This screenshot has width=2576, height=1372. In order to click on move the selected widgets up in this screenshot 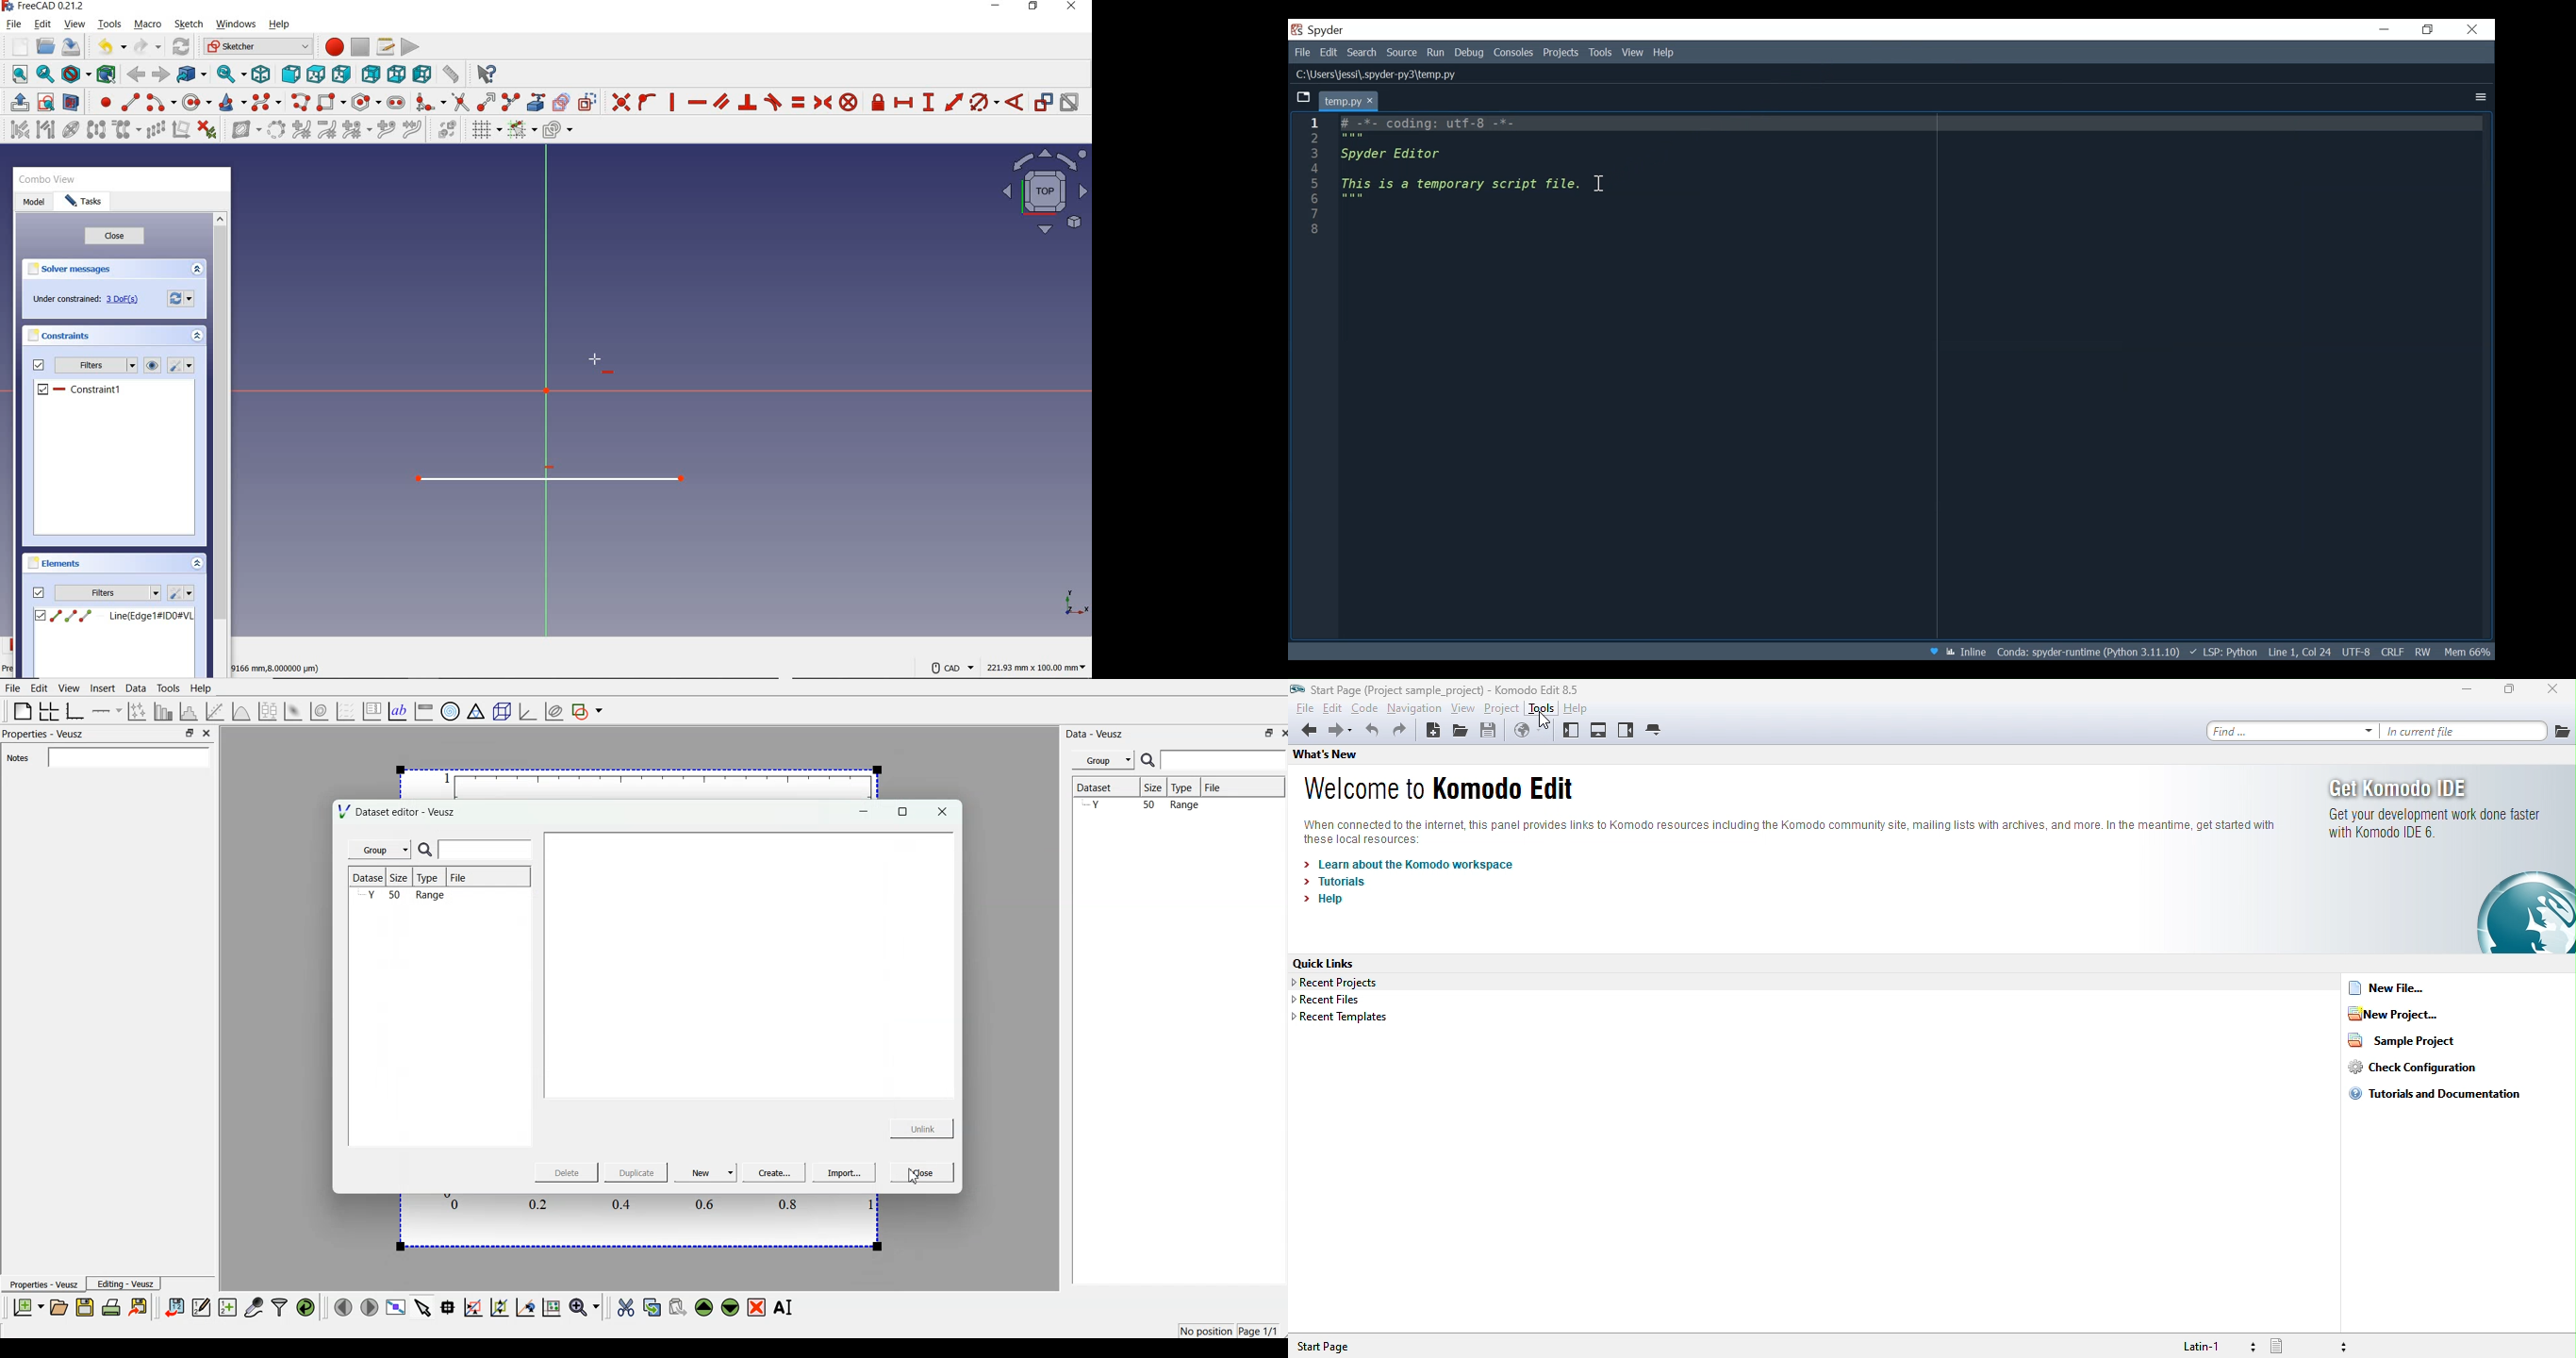, I will do `click(705, 1308)`.